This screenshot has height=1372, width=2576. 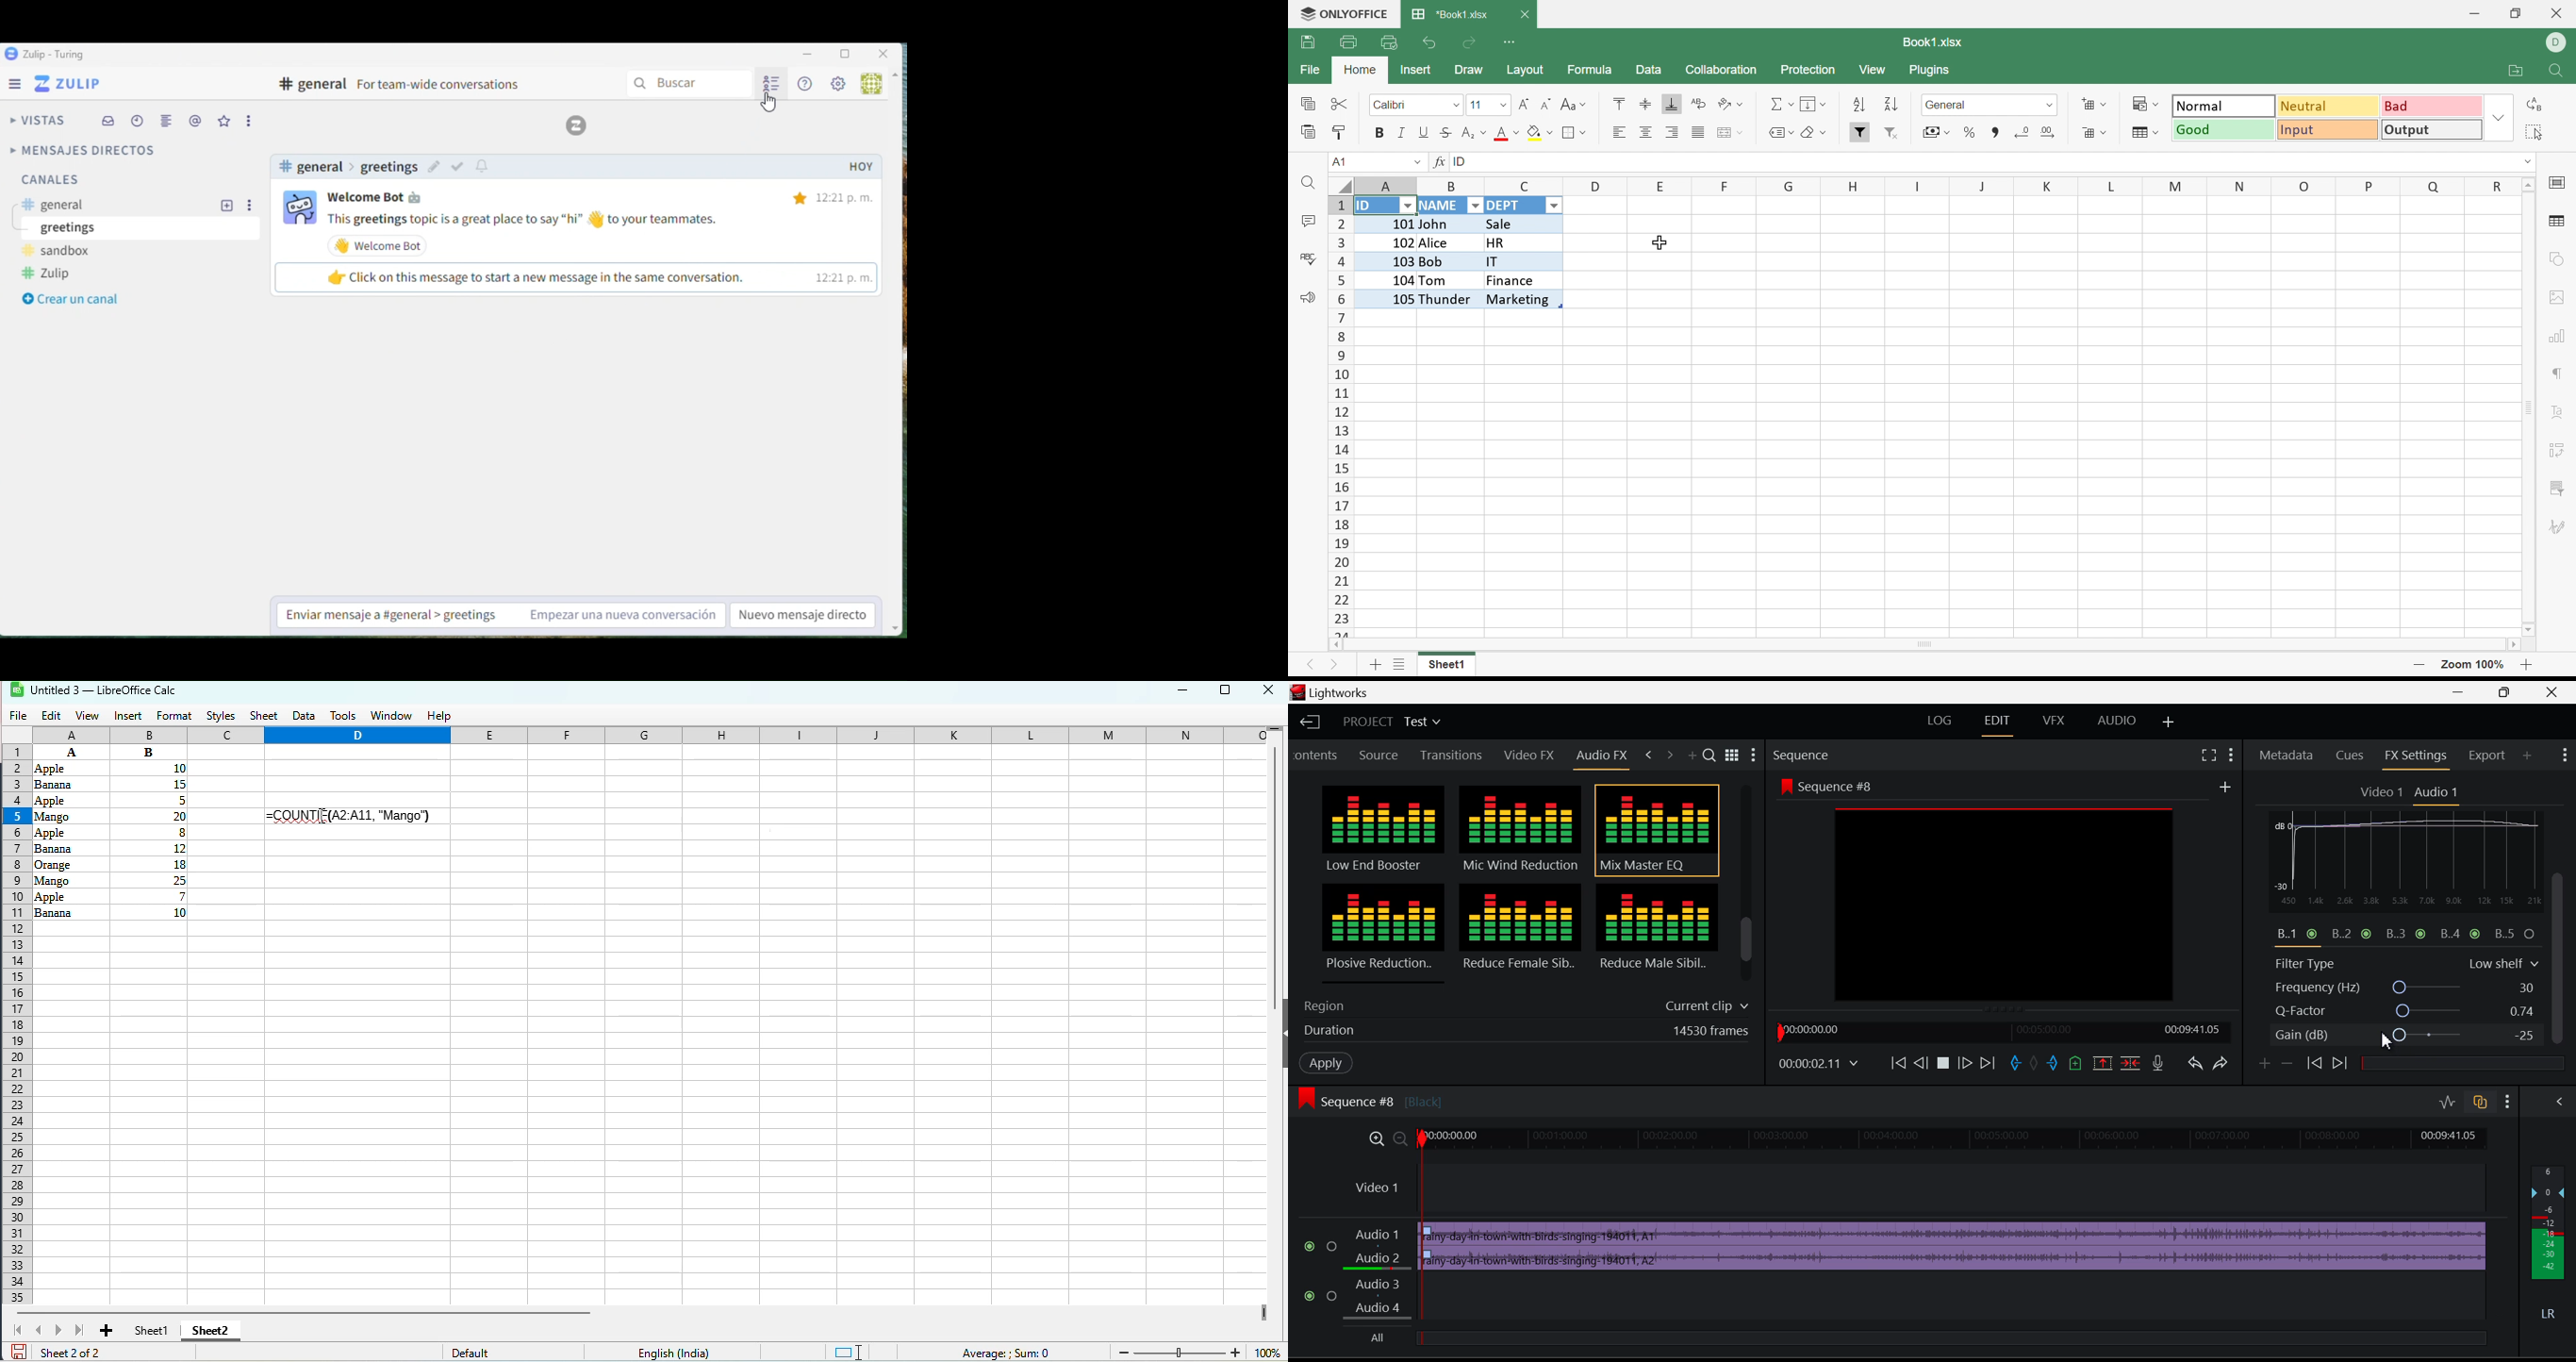 I want to click on Down, so click(x=897, y=620).